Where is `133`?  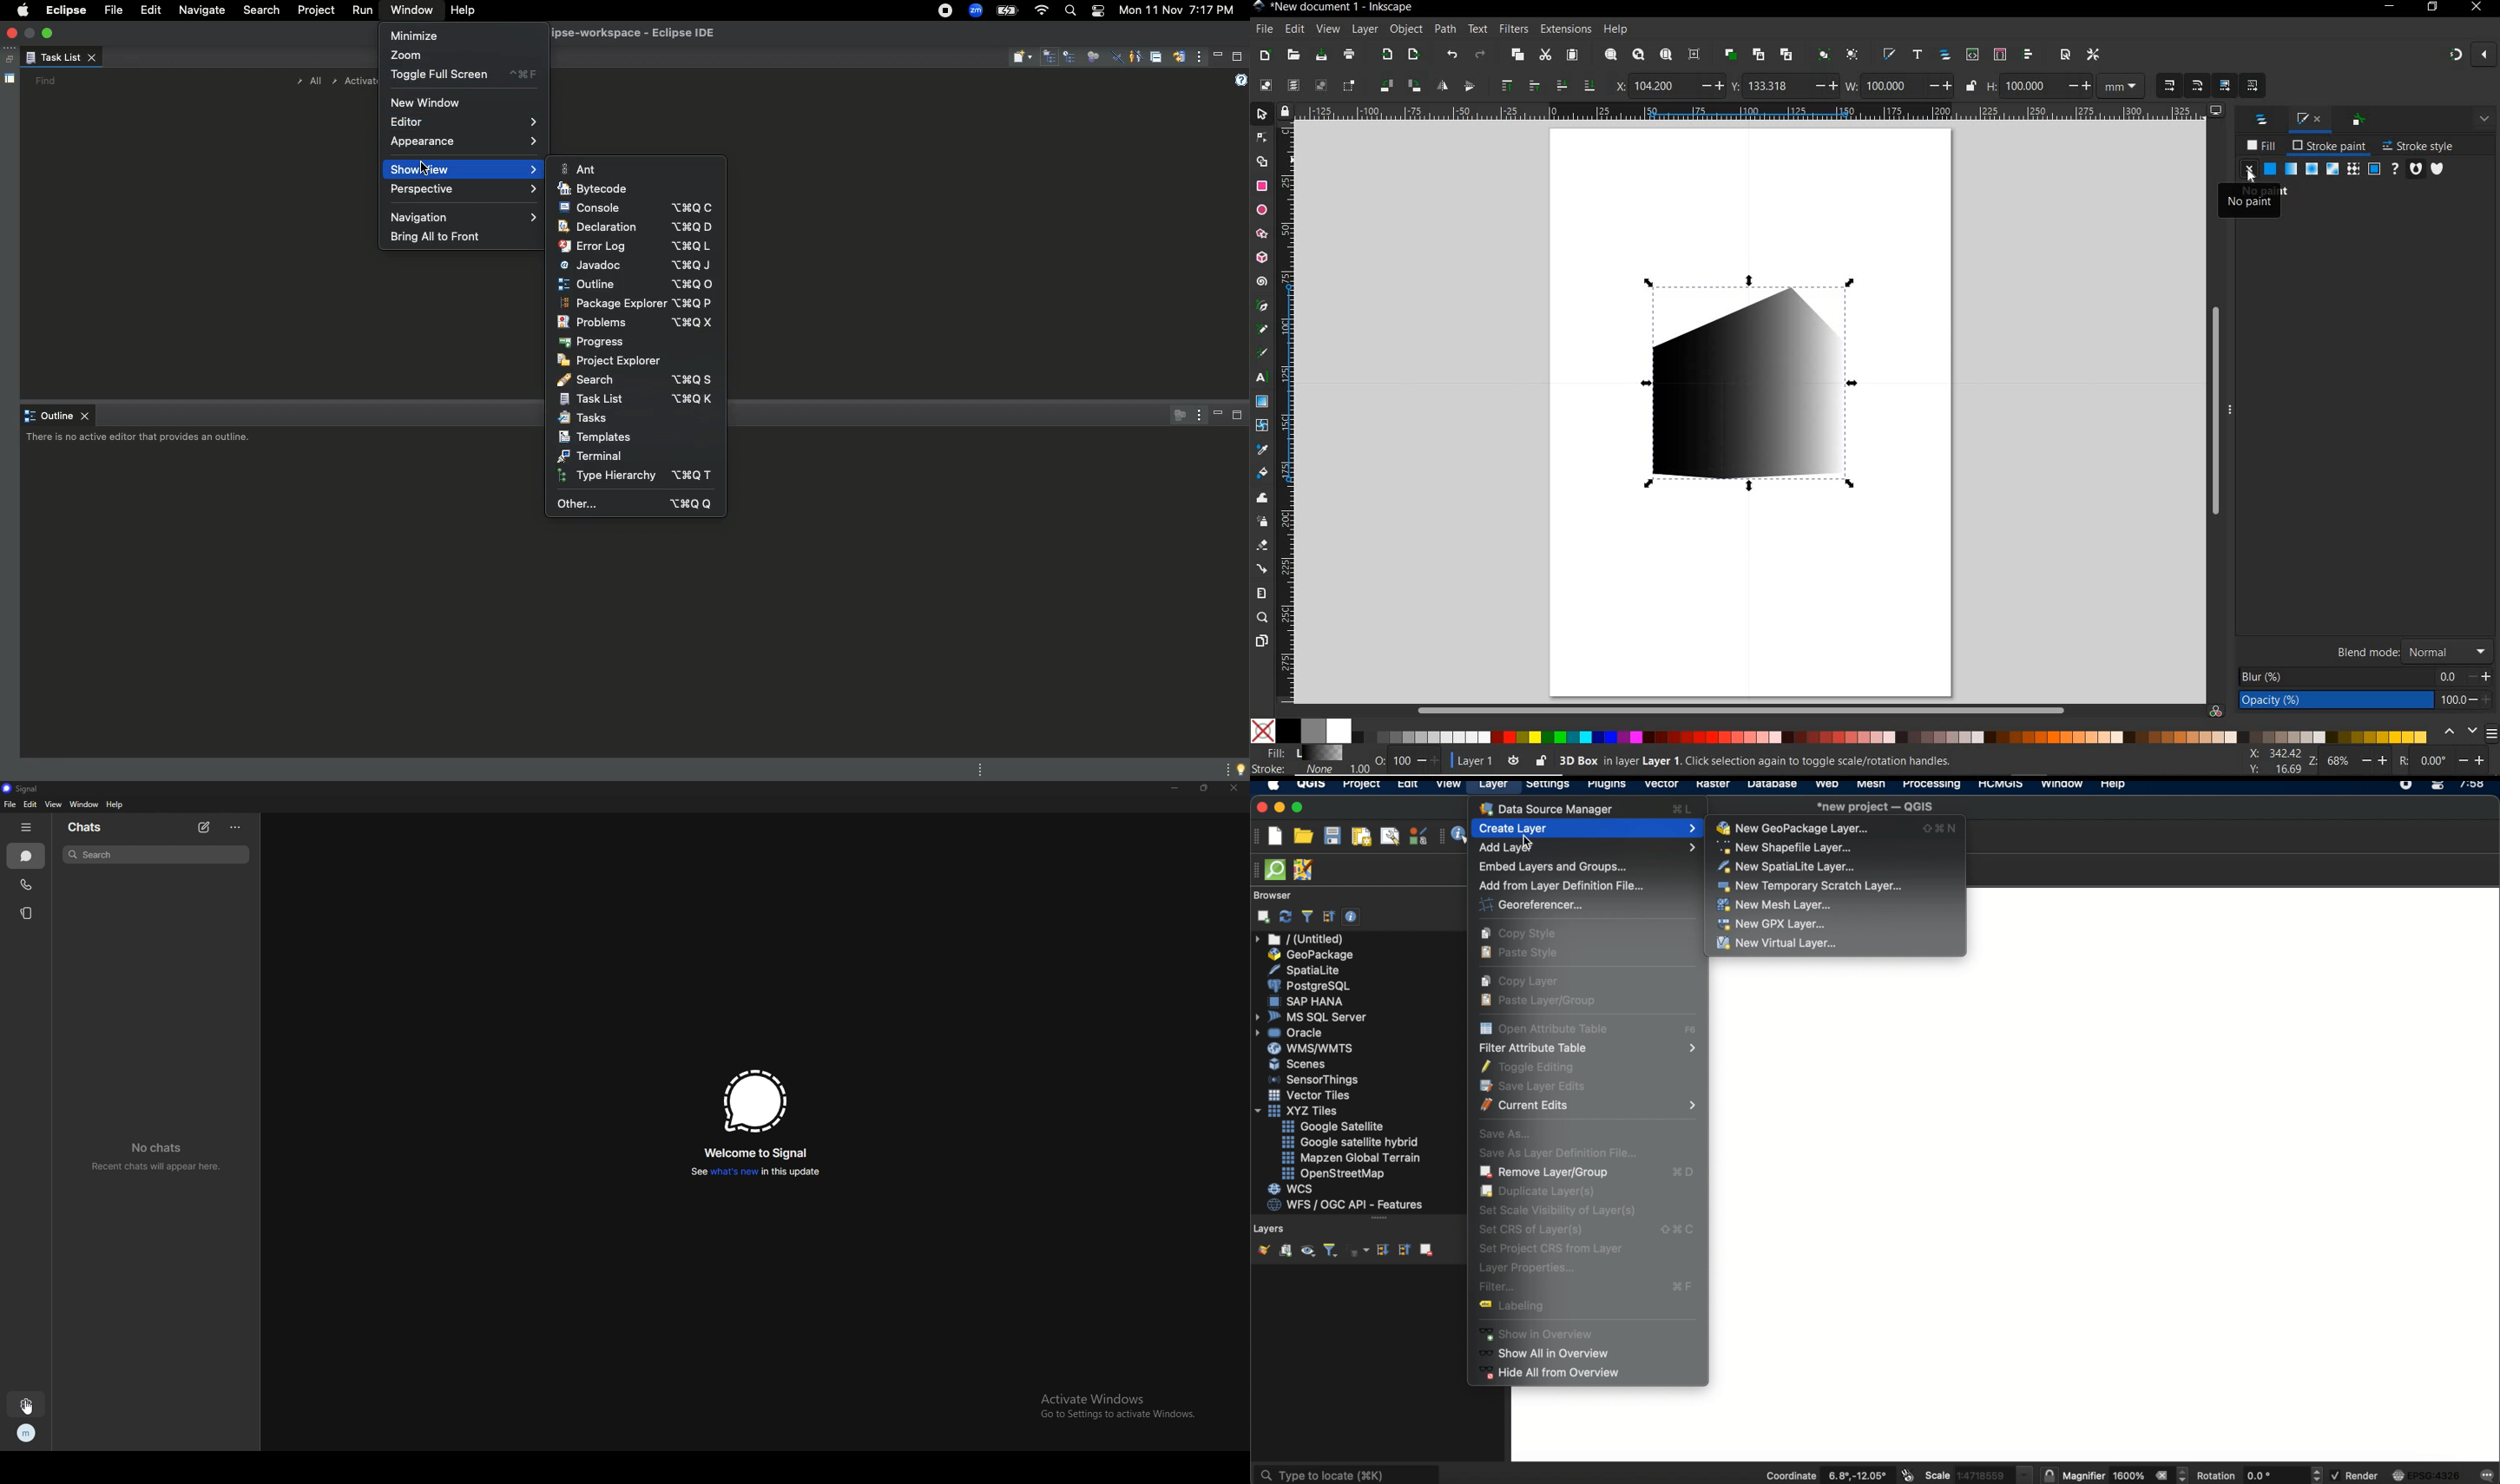
133 is located at coordinates (1775, 86).